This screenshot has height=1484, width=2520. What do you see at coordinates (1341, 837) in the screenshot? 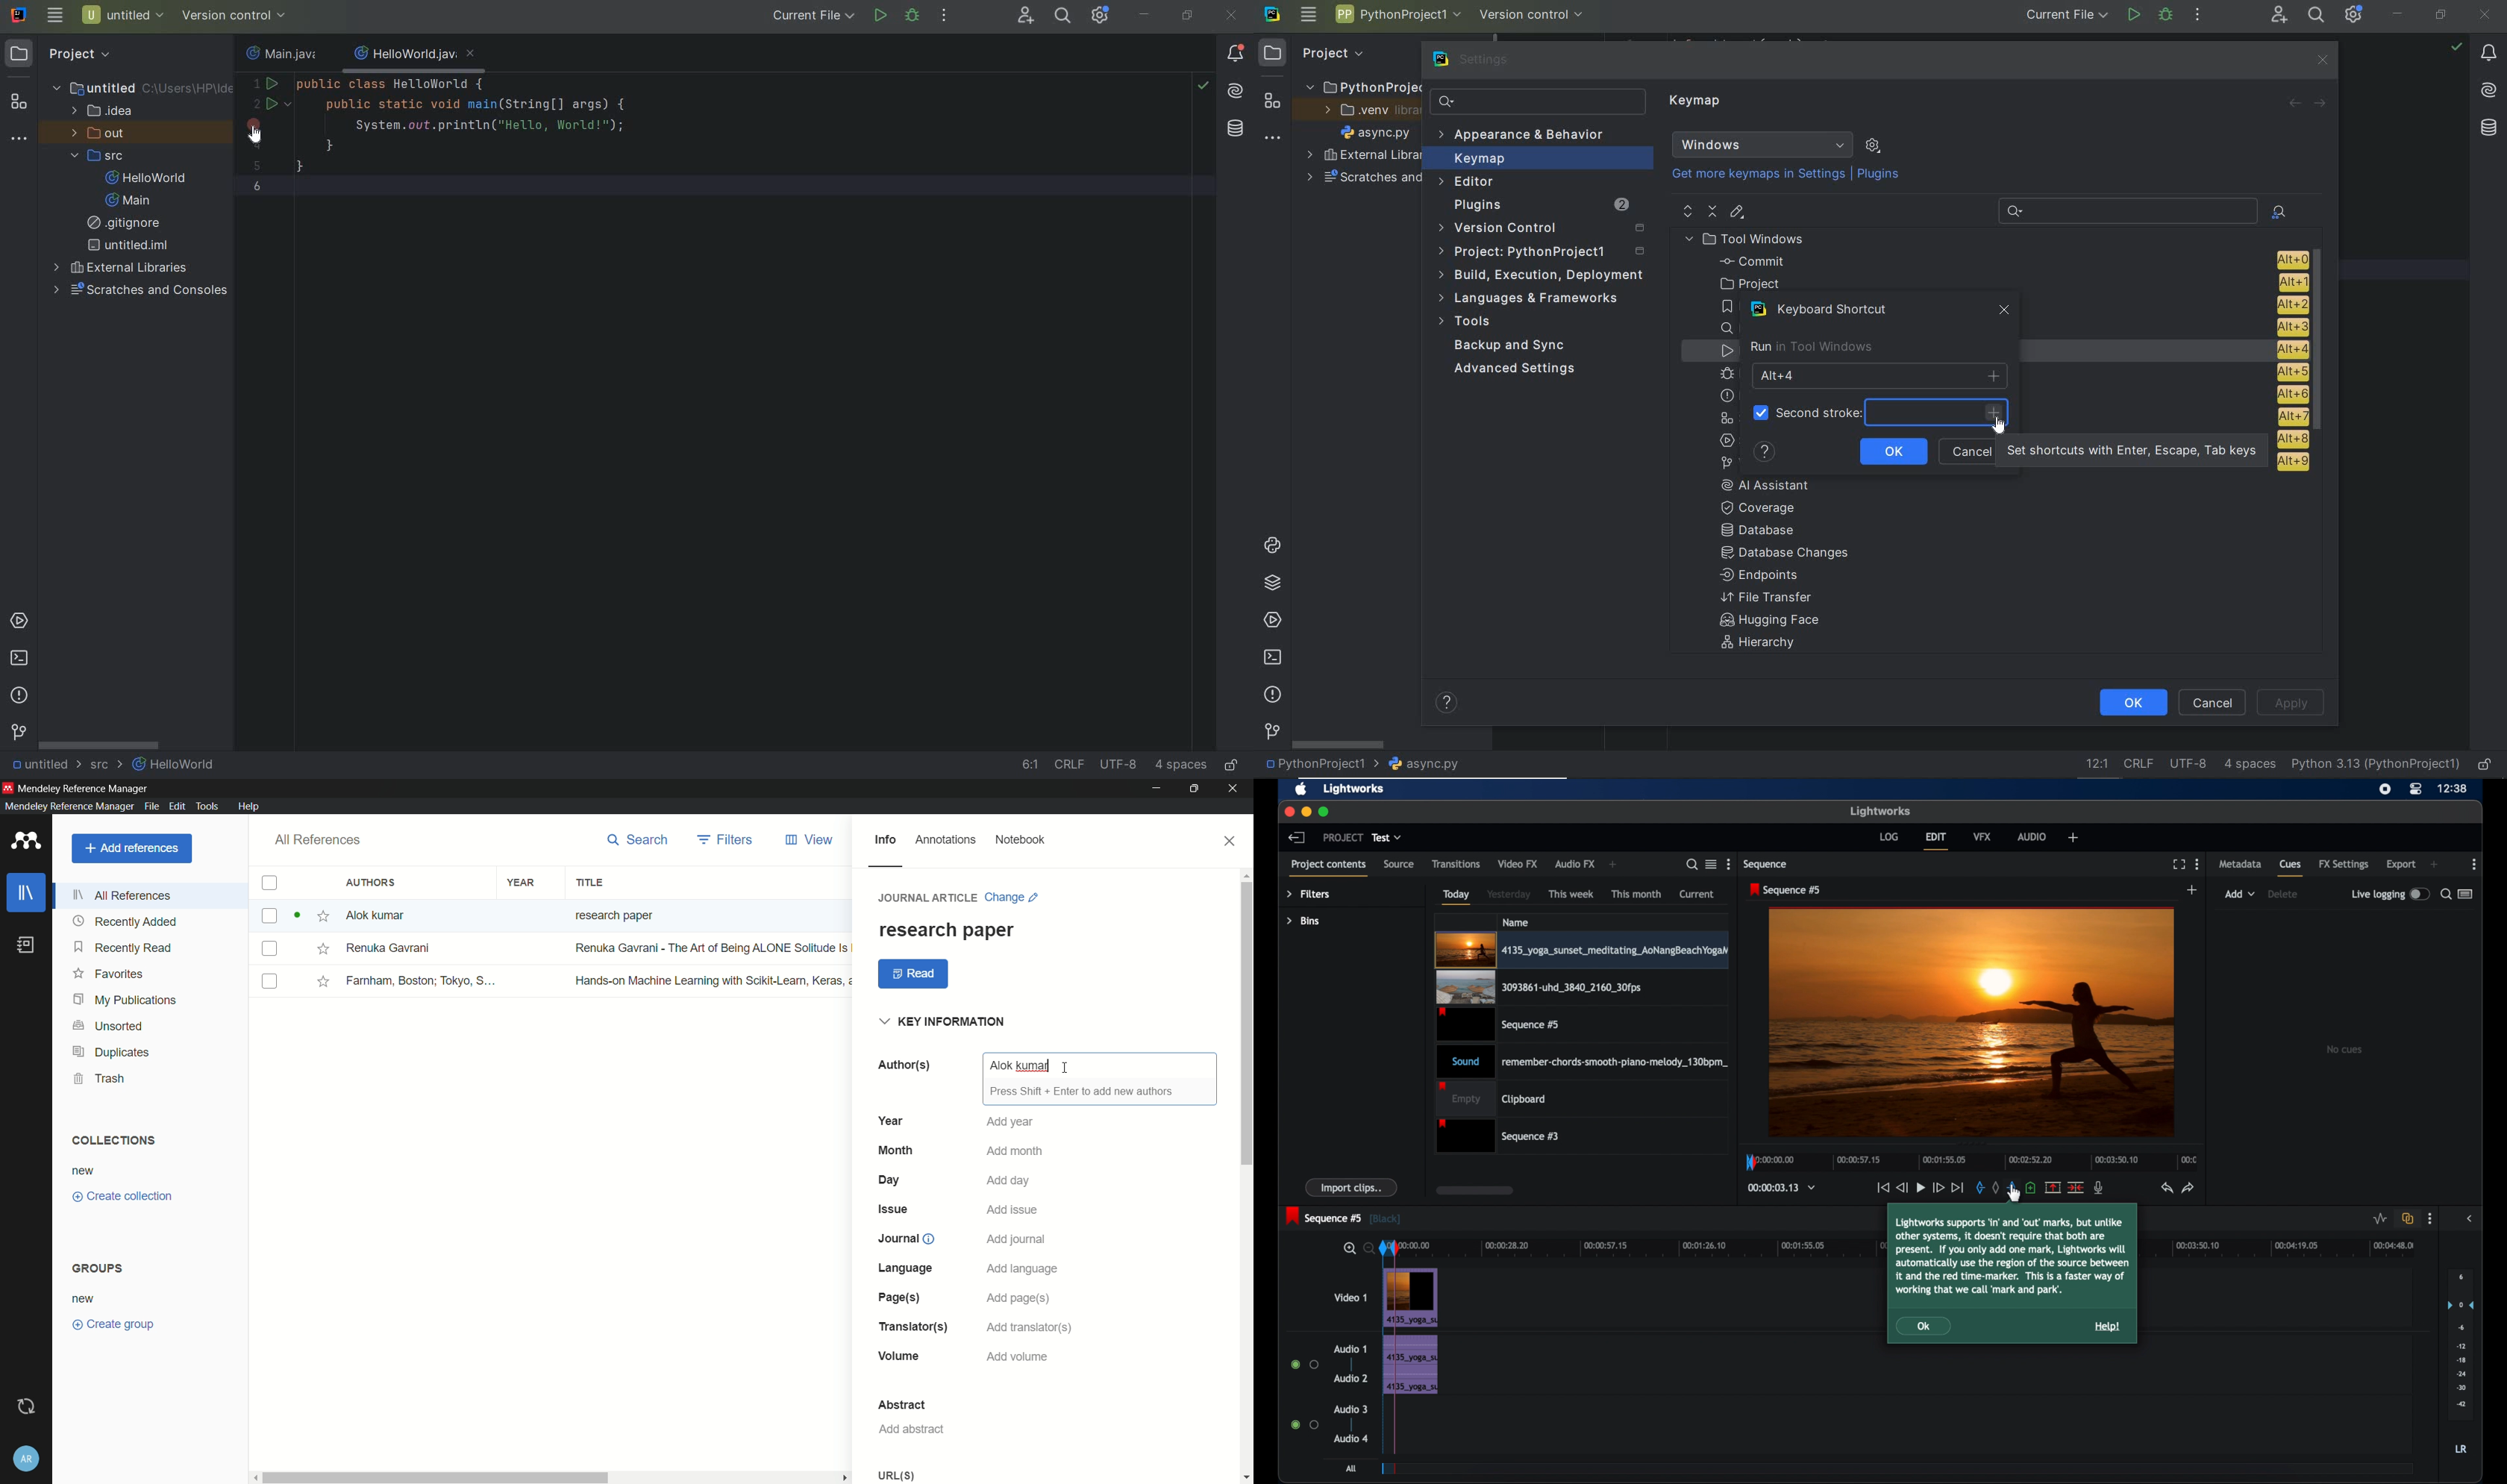
I see `project` at bounding box center [1341, 837].